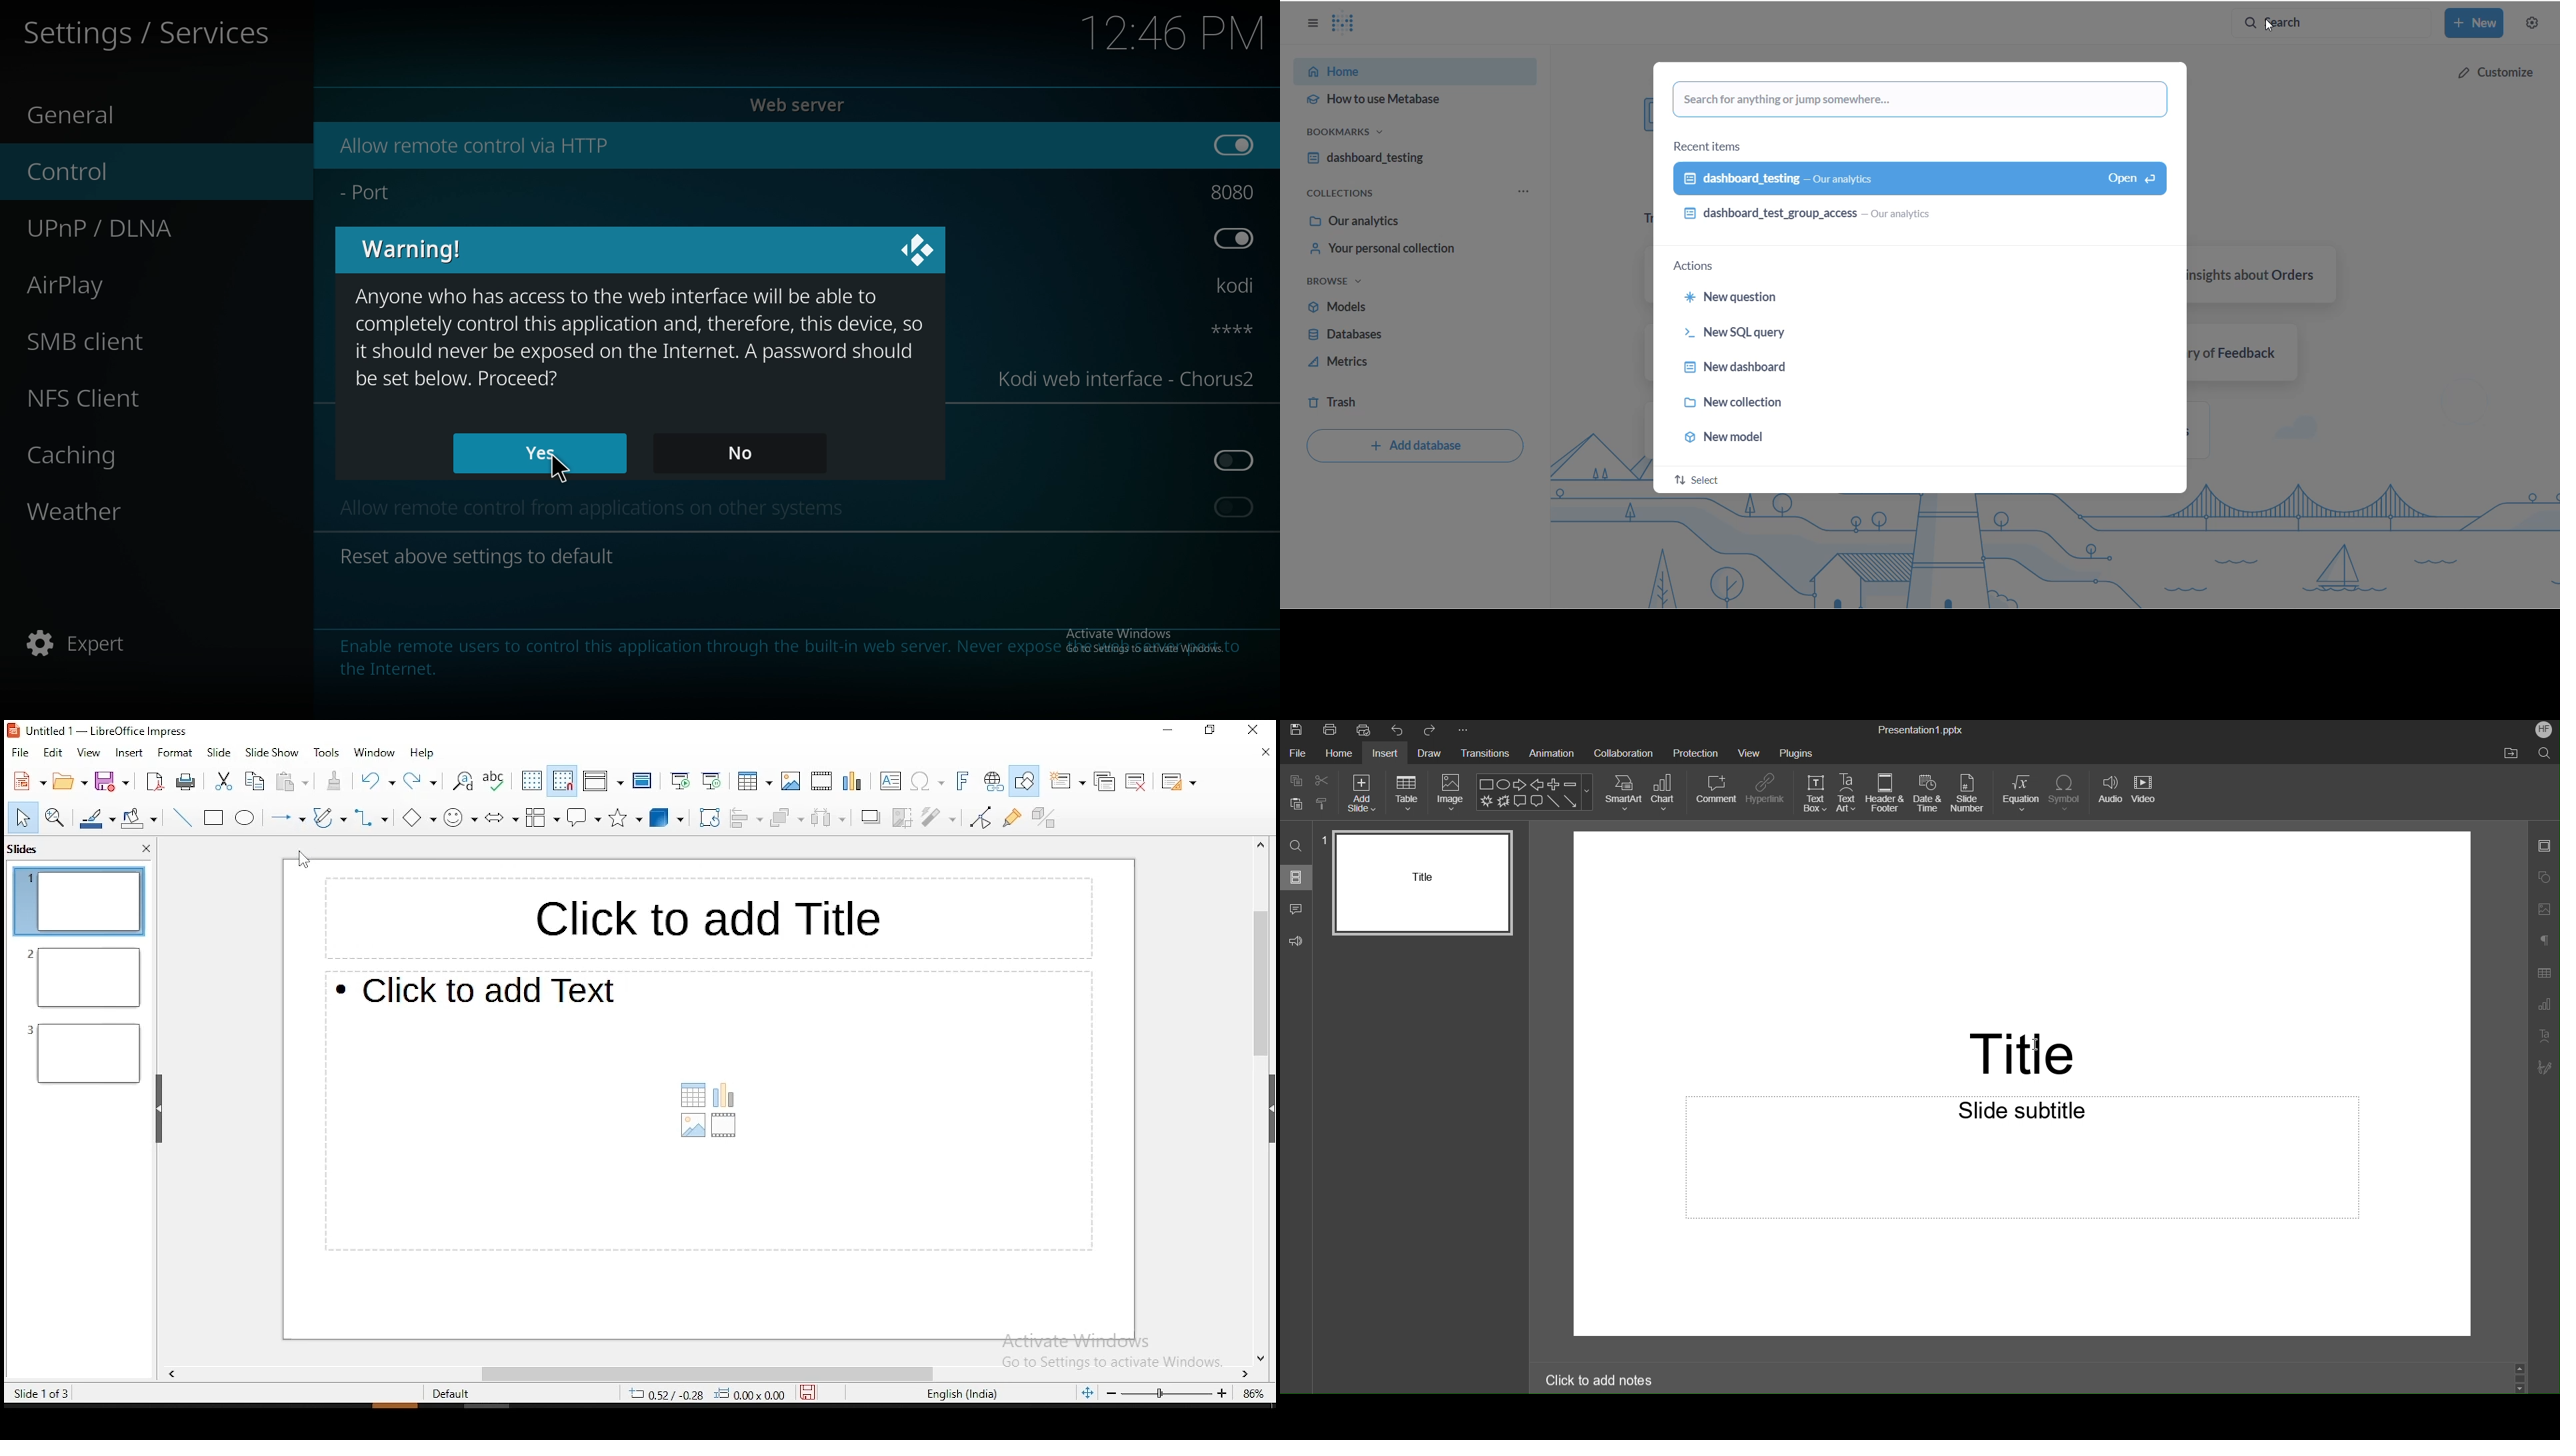  I want to click on I-beam cursor, so click(2032, 1047).